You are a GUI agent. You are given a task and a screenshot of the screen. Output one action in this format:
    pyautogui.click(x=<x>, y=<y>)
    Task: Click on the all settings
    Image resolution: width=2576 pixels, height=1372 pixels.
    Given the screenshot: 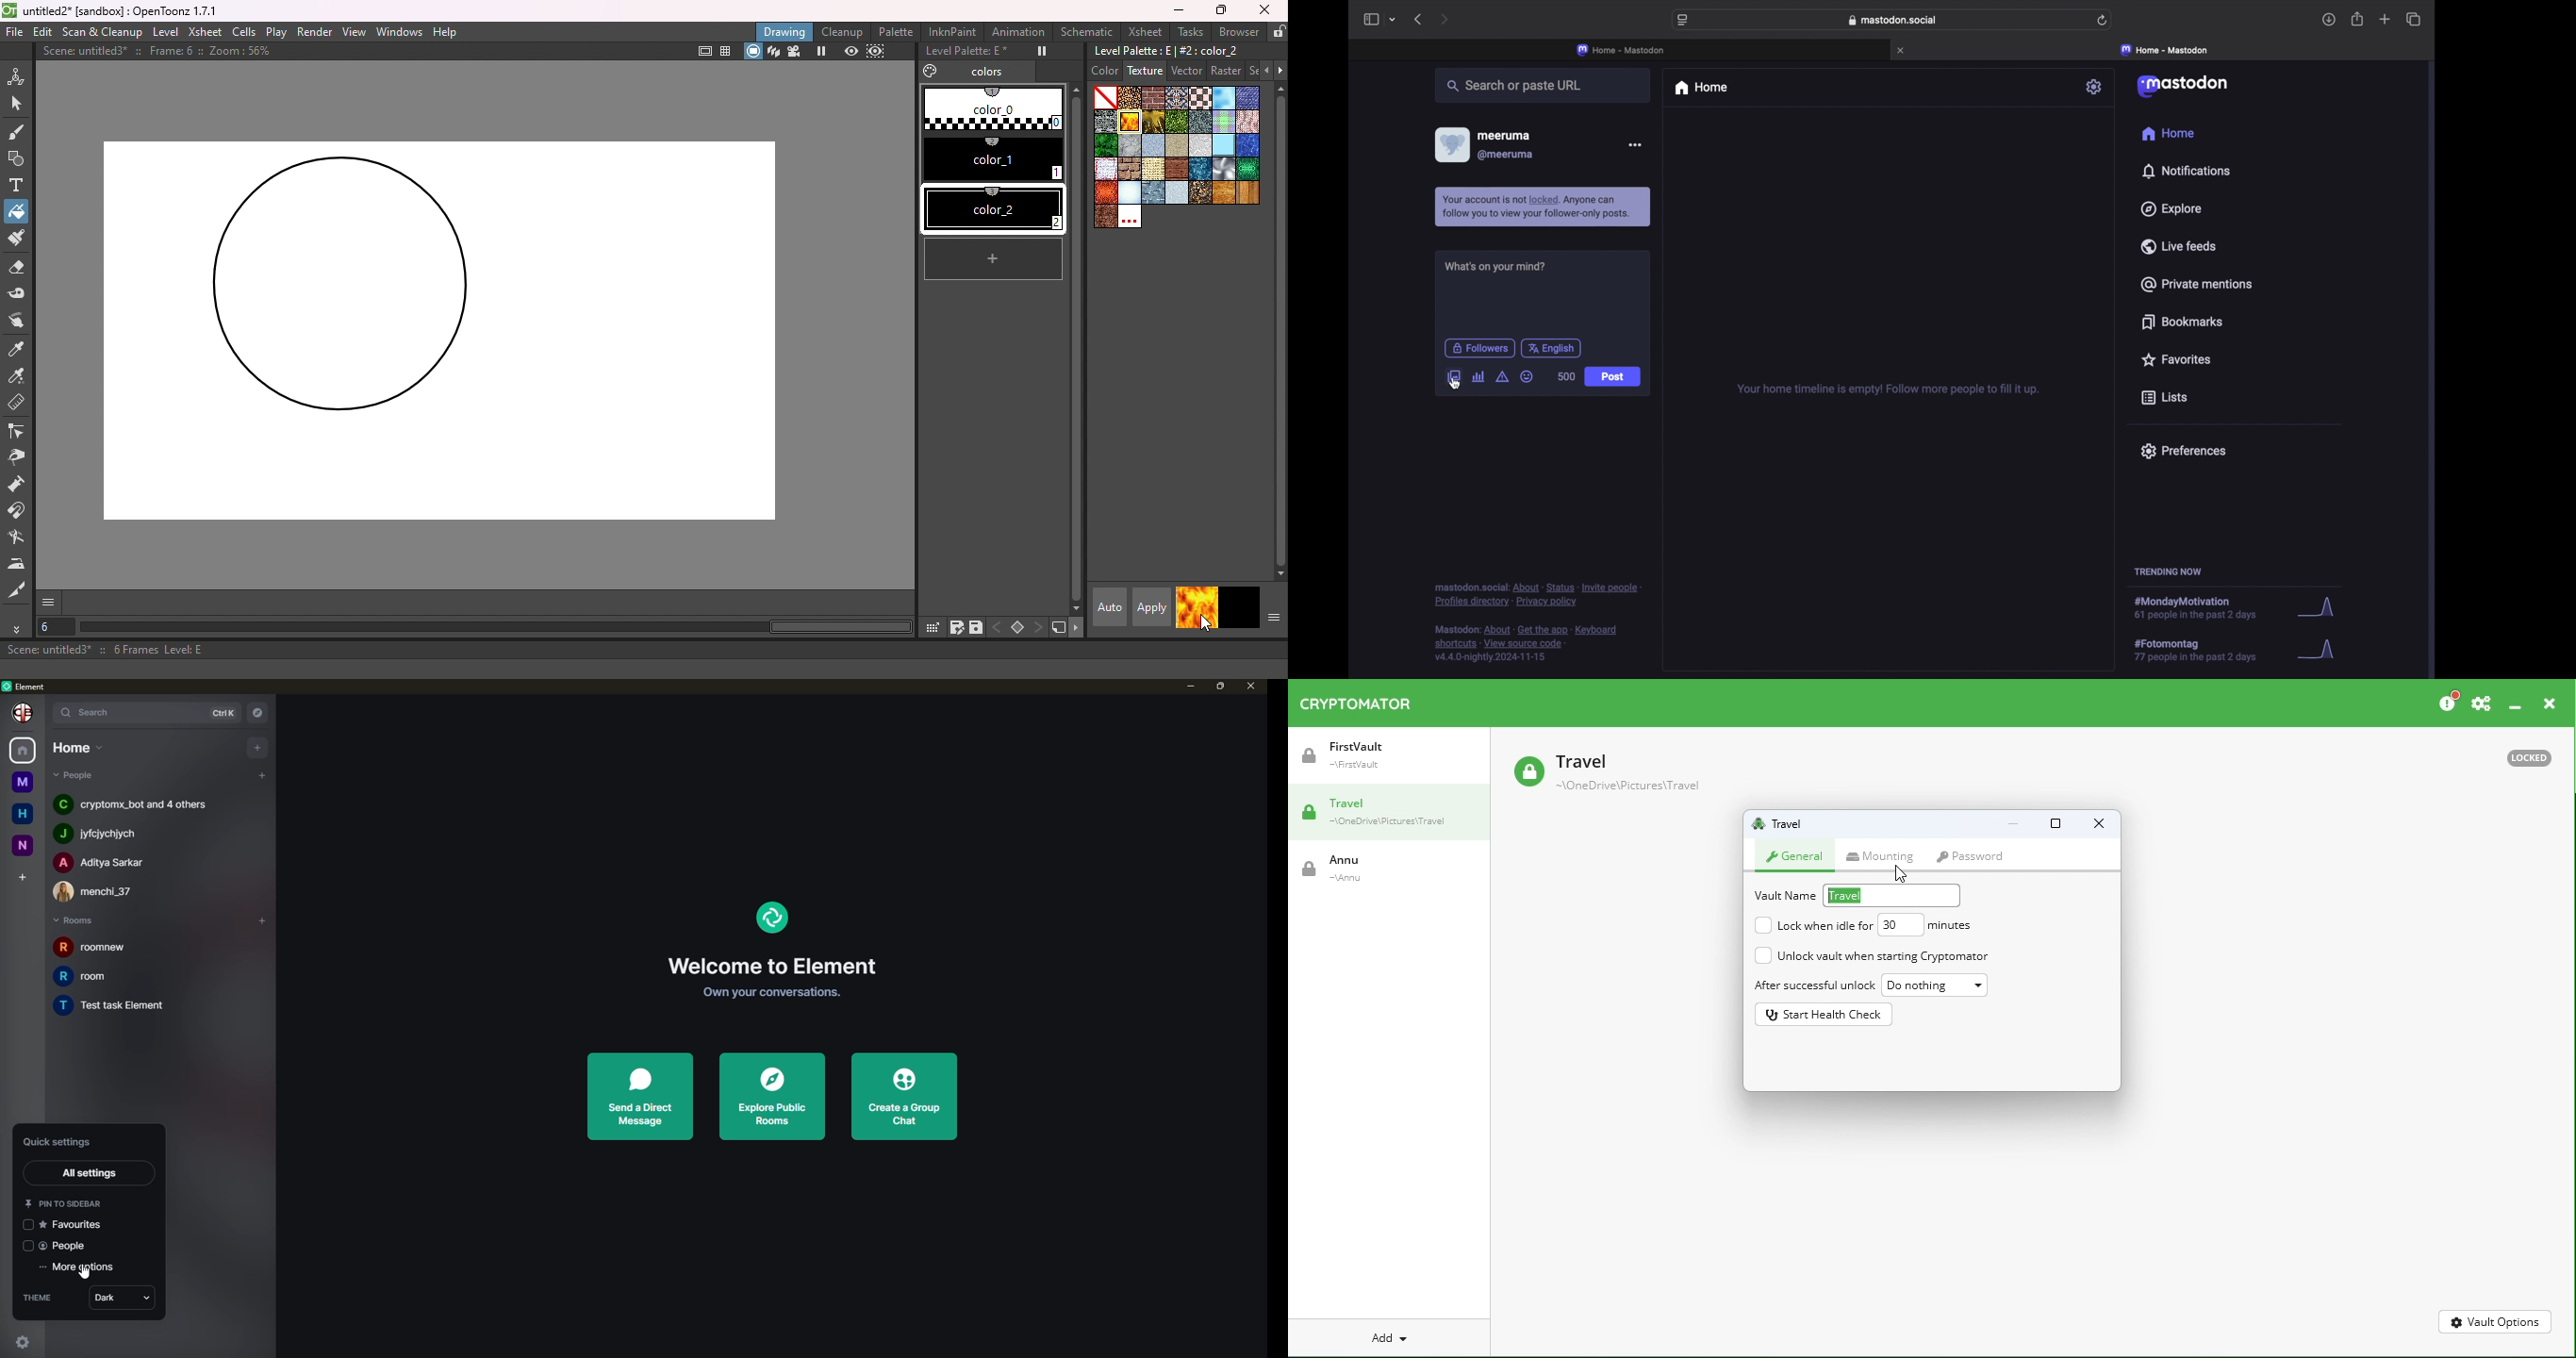 What is the action you would take?
    pyautogui.click(x=93, y=1172)
    